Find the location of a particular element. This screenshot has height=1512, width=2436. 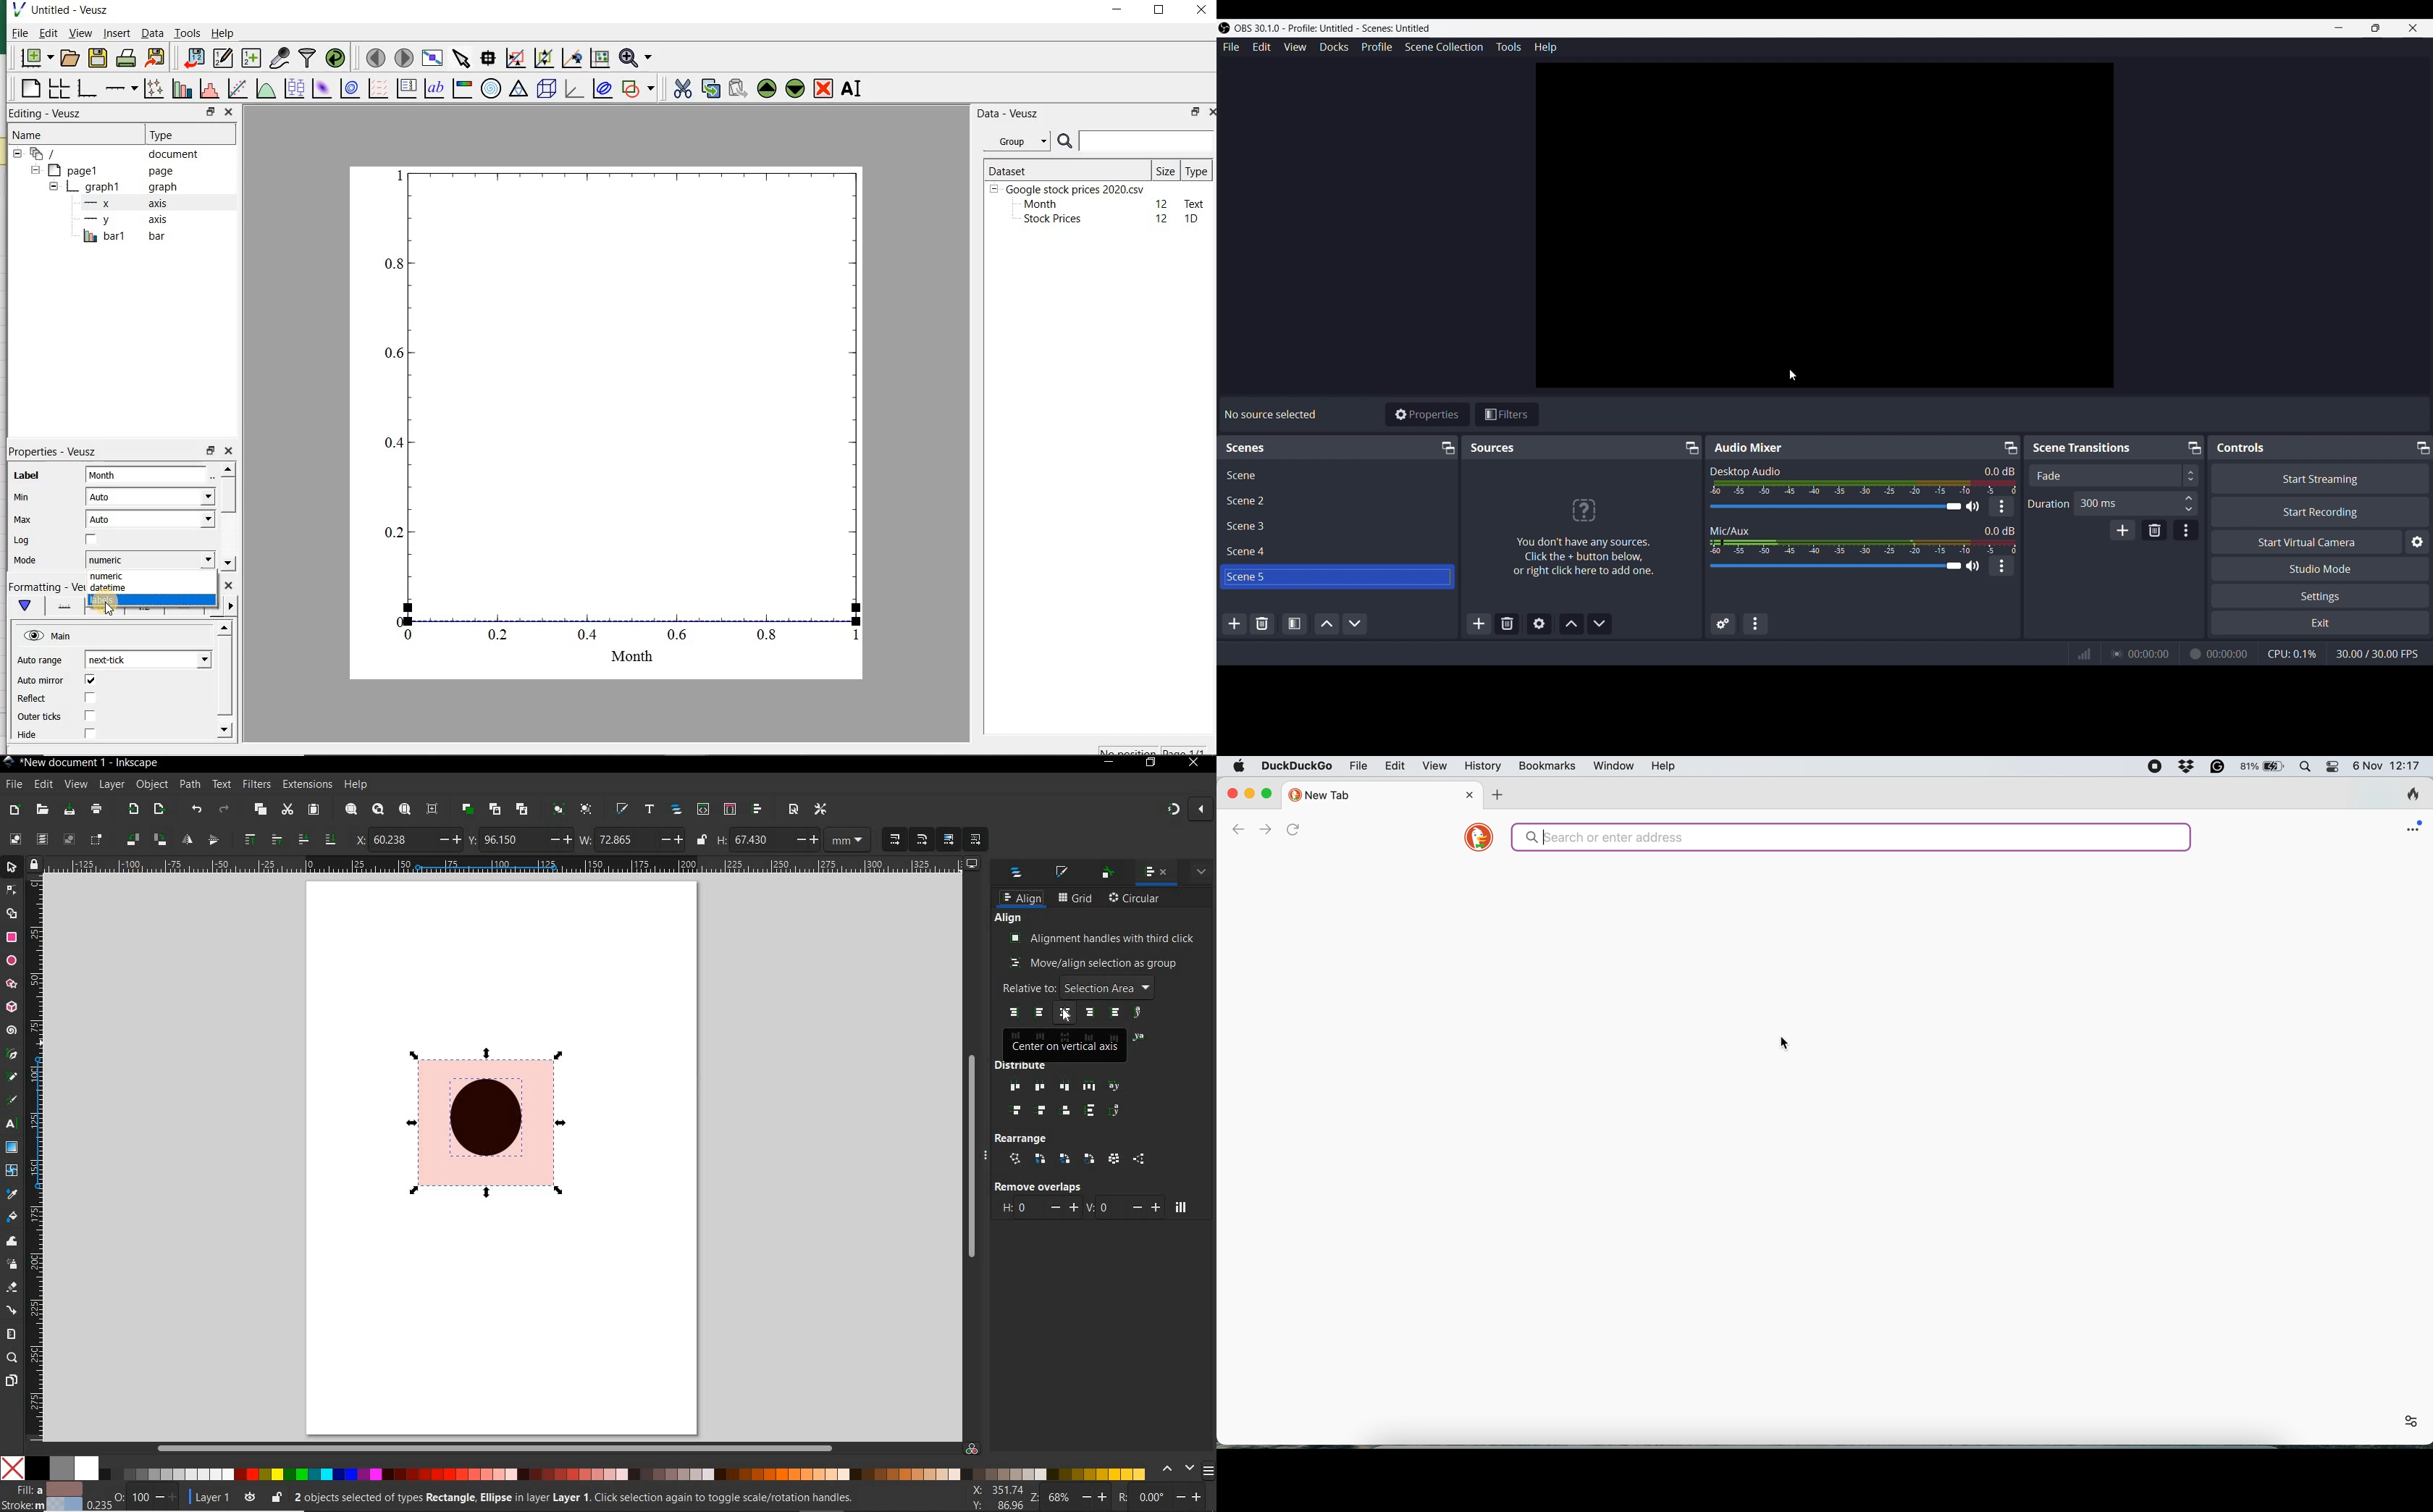

MOVE OBJECTS AS LITTLE AS POSSIBLE SO THAT THEIR BOUNDING BOXES DO NOT OVERLAP is located at coordinates (1180, 1207).